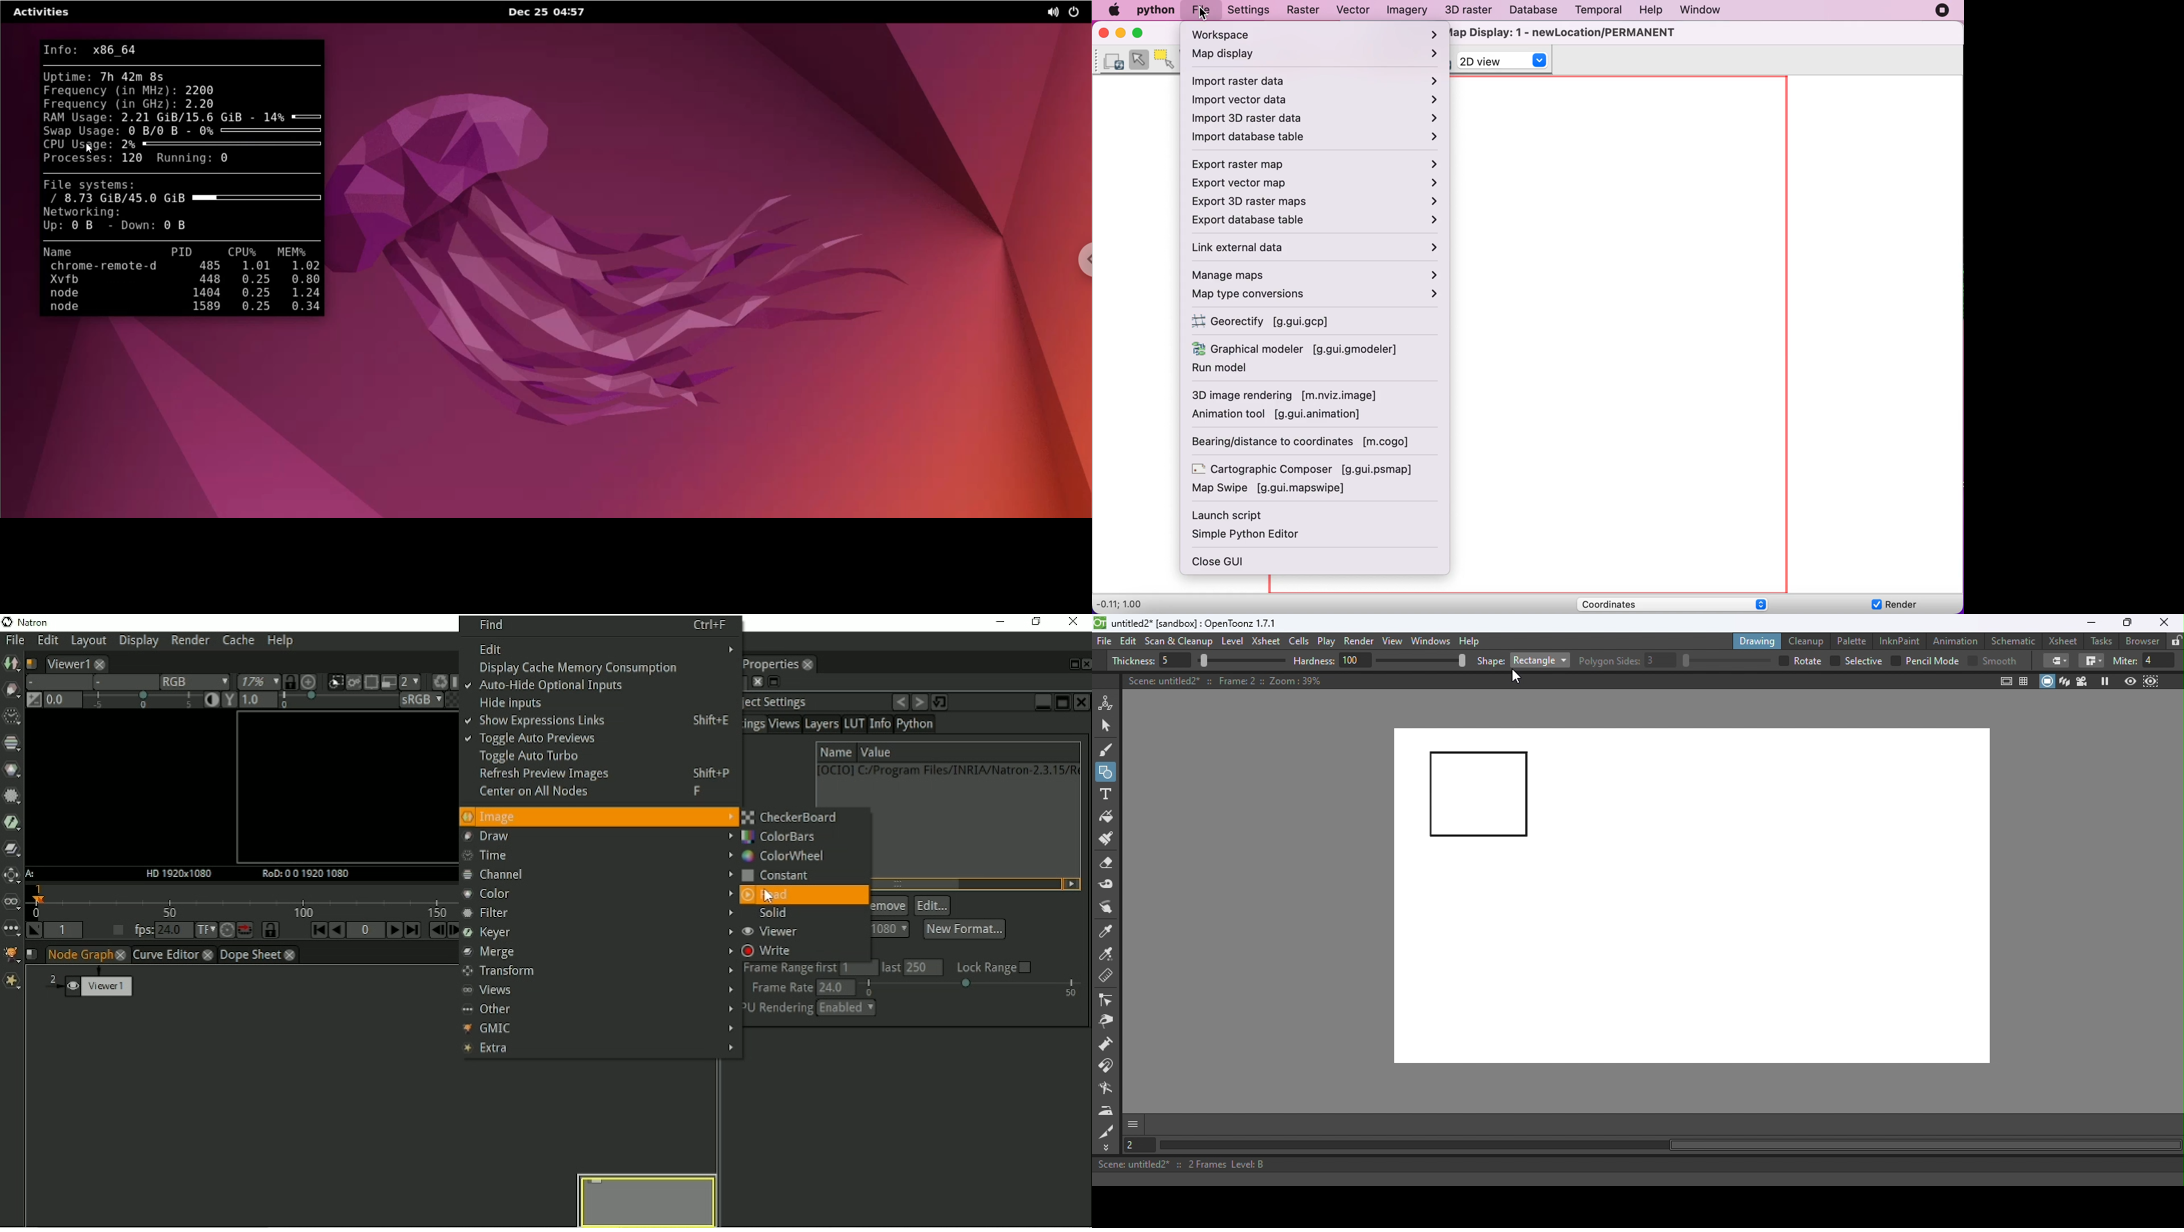 This screenshot has height=1232, width=2184. Describe the element at coordinates (1900, 640) in the screenshot. I see `InknPaint` at that location.